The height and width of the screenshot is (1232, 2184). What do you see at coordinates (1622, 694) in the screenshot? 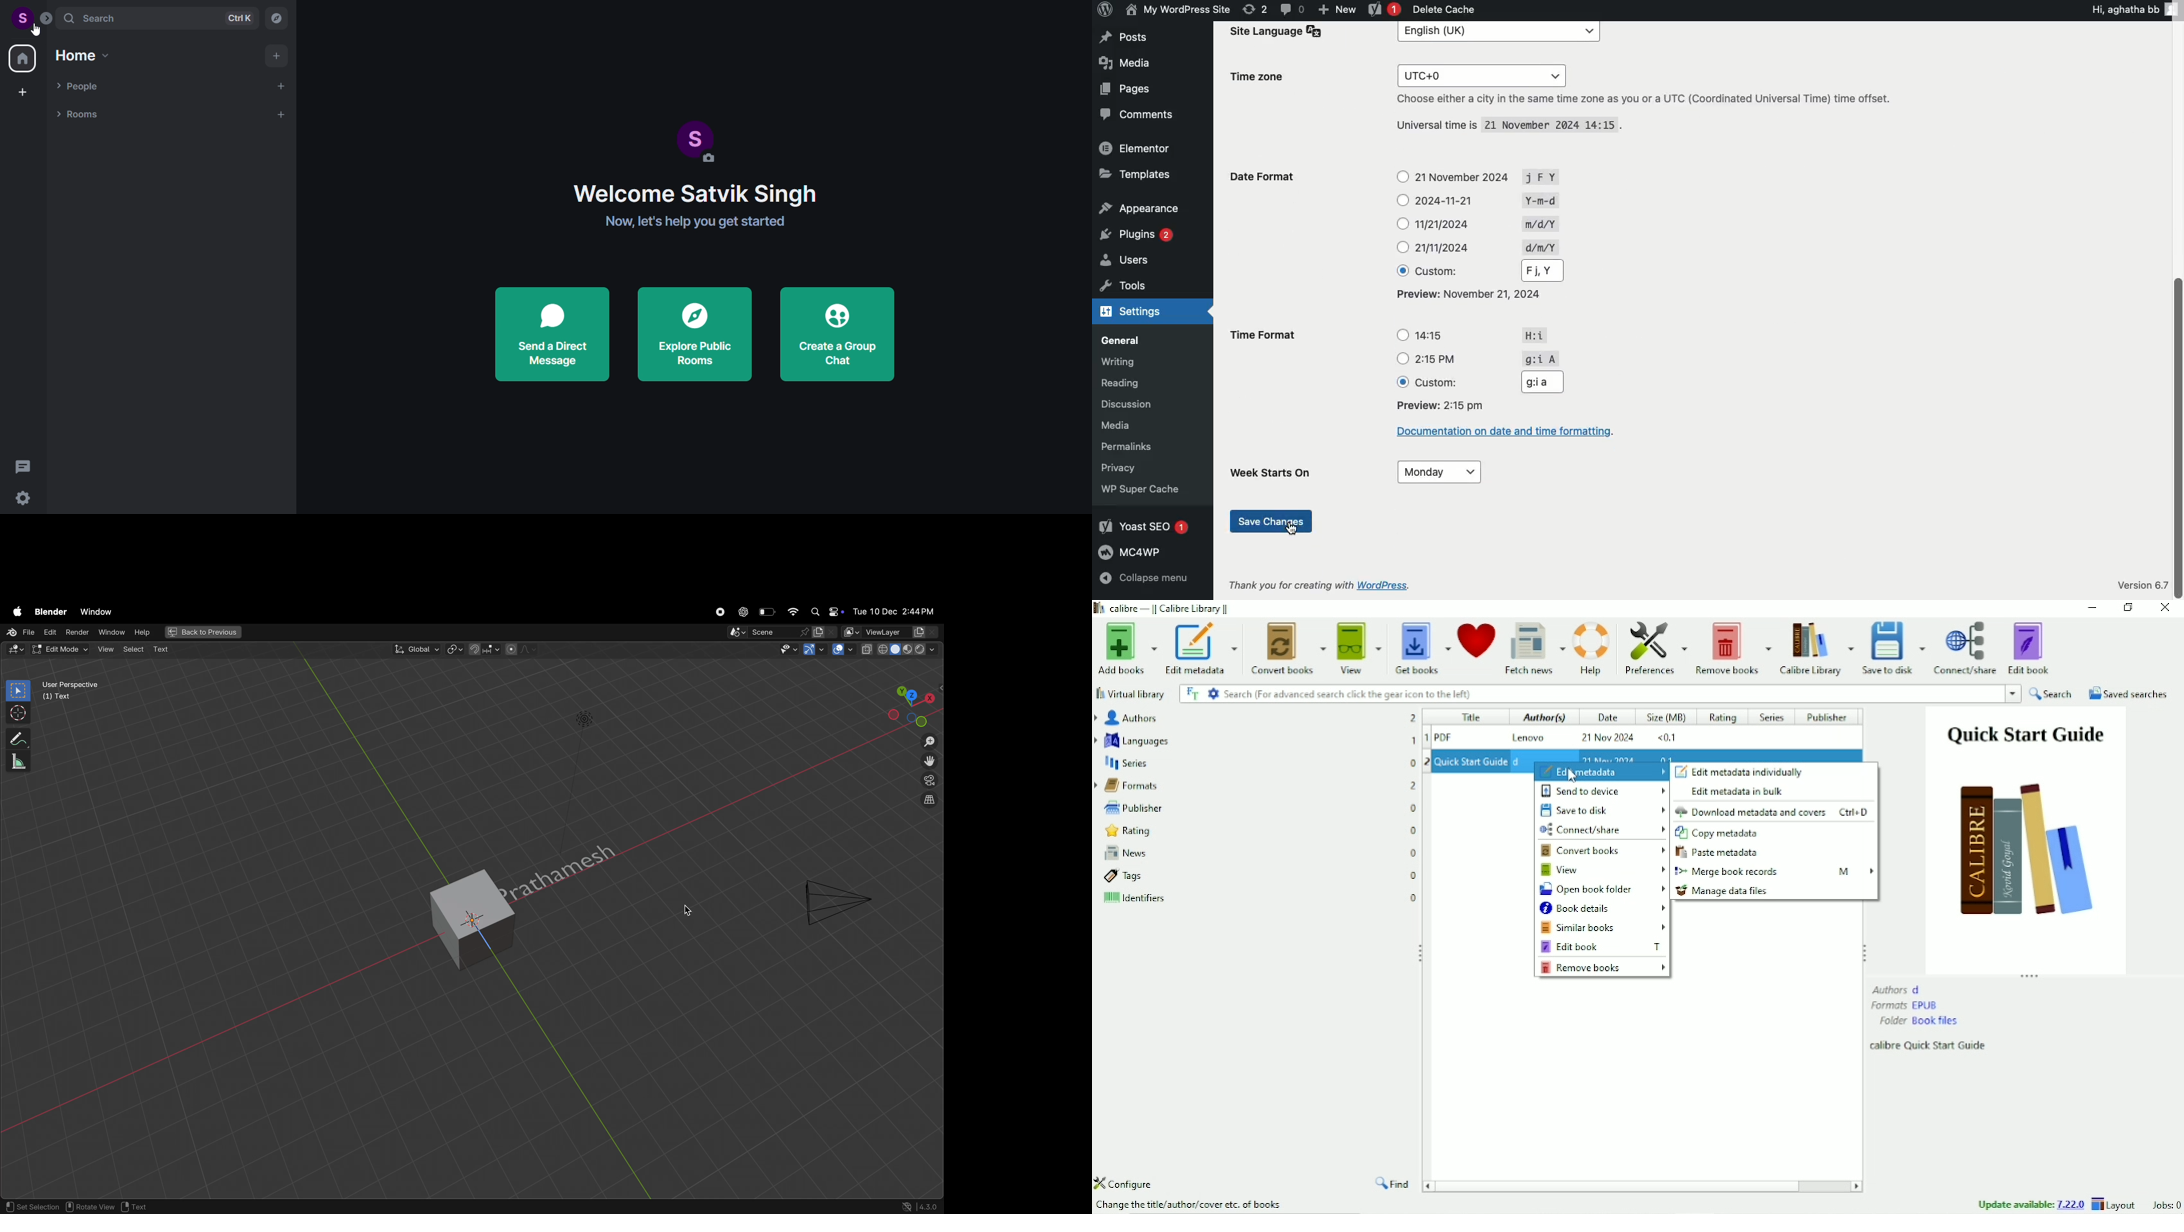
I see `Search` at bounding box center [1622, 694].